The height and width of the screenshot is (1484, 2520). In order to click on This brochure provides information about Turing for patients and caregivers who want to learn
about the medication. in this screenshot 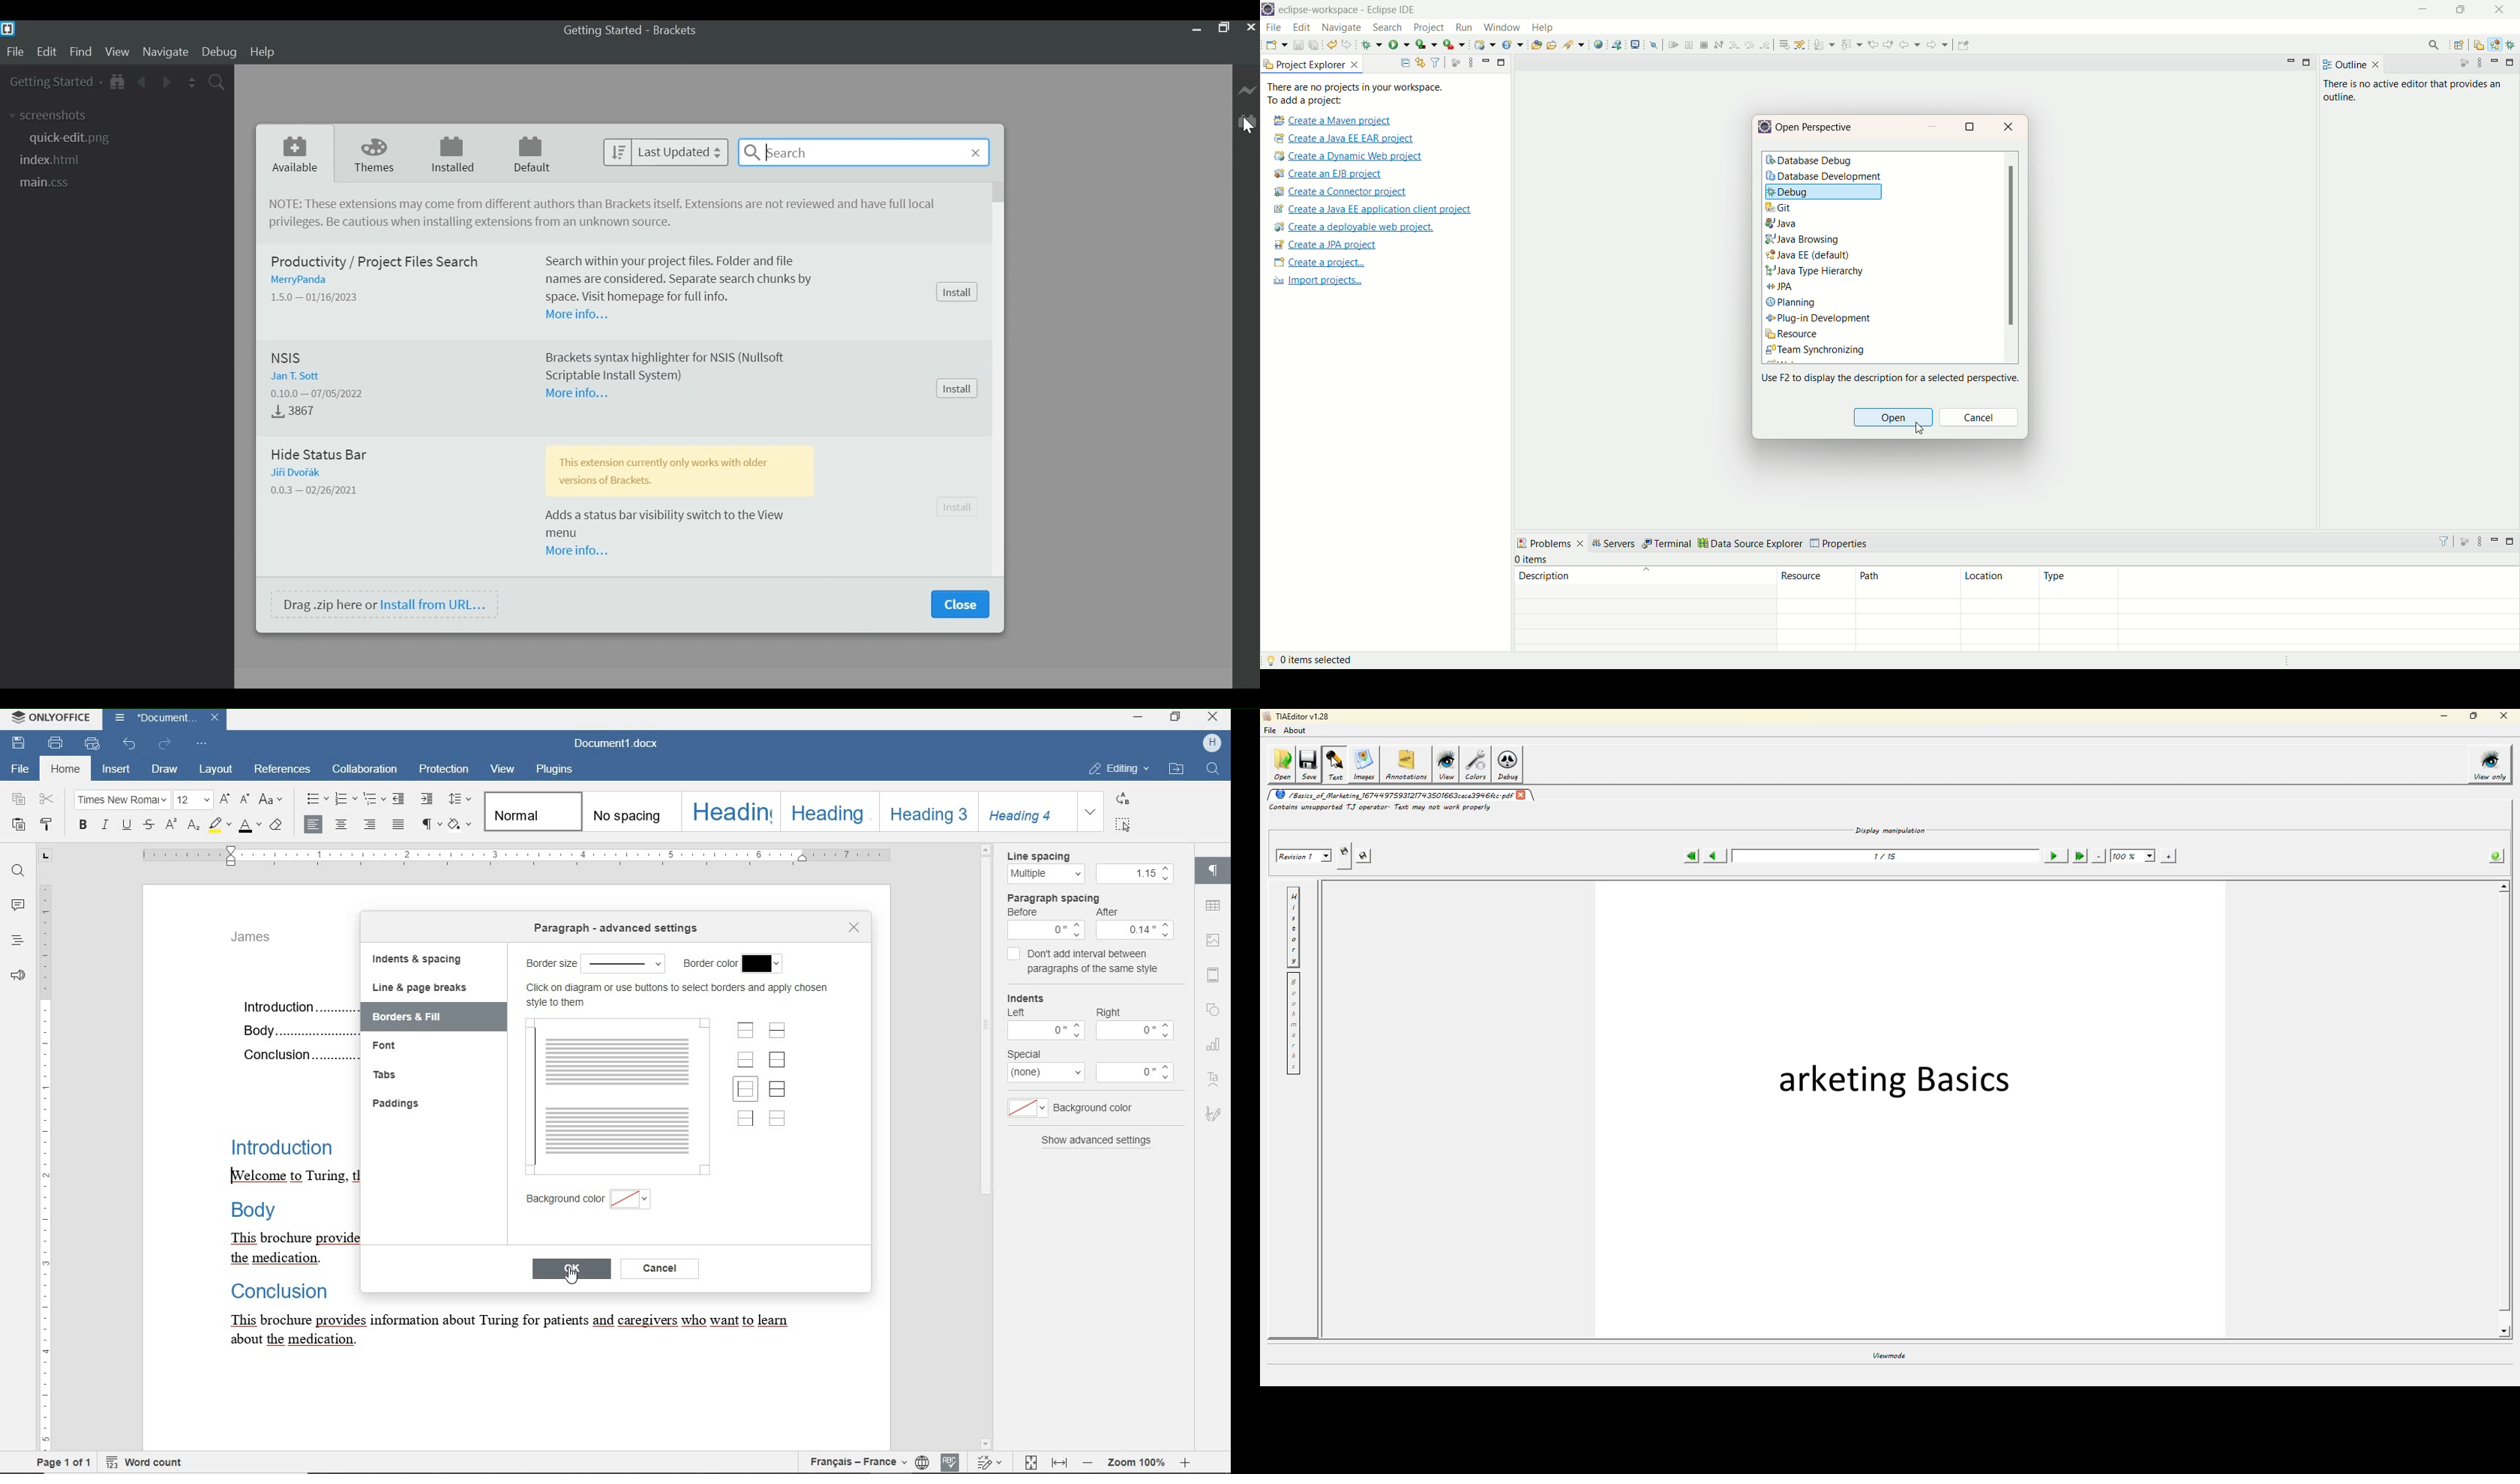, I will do `click(517, 1333)`.